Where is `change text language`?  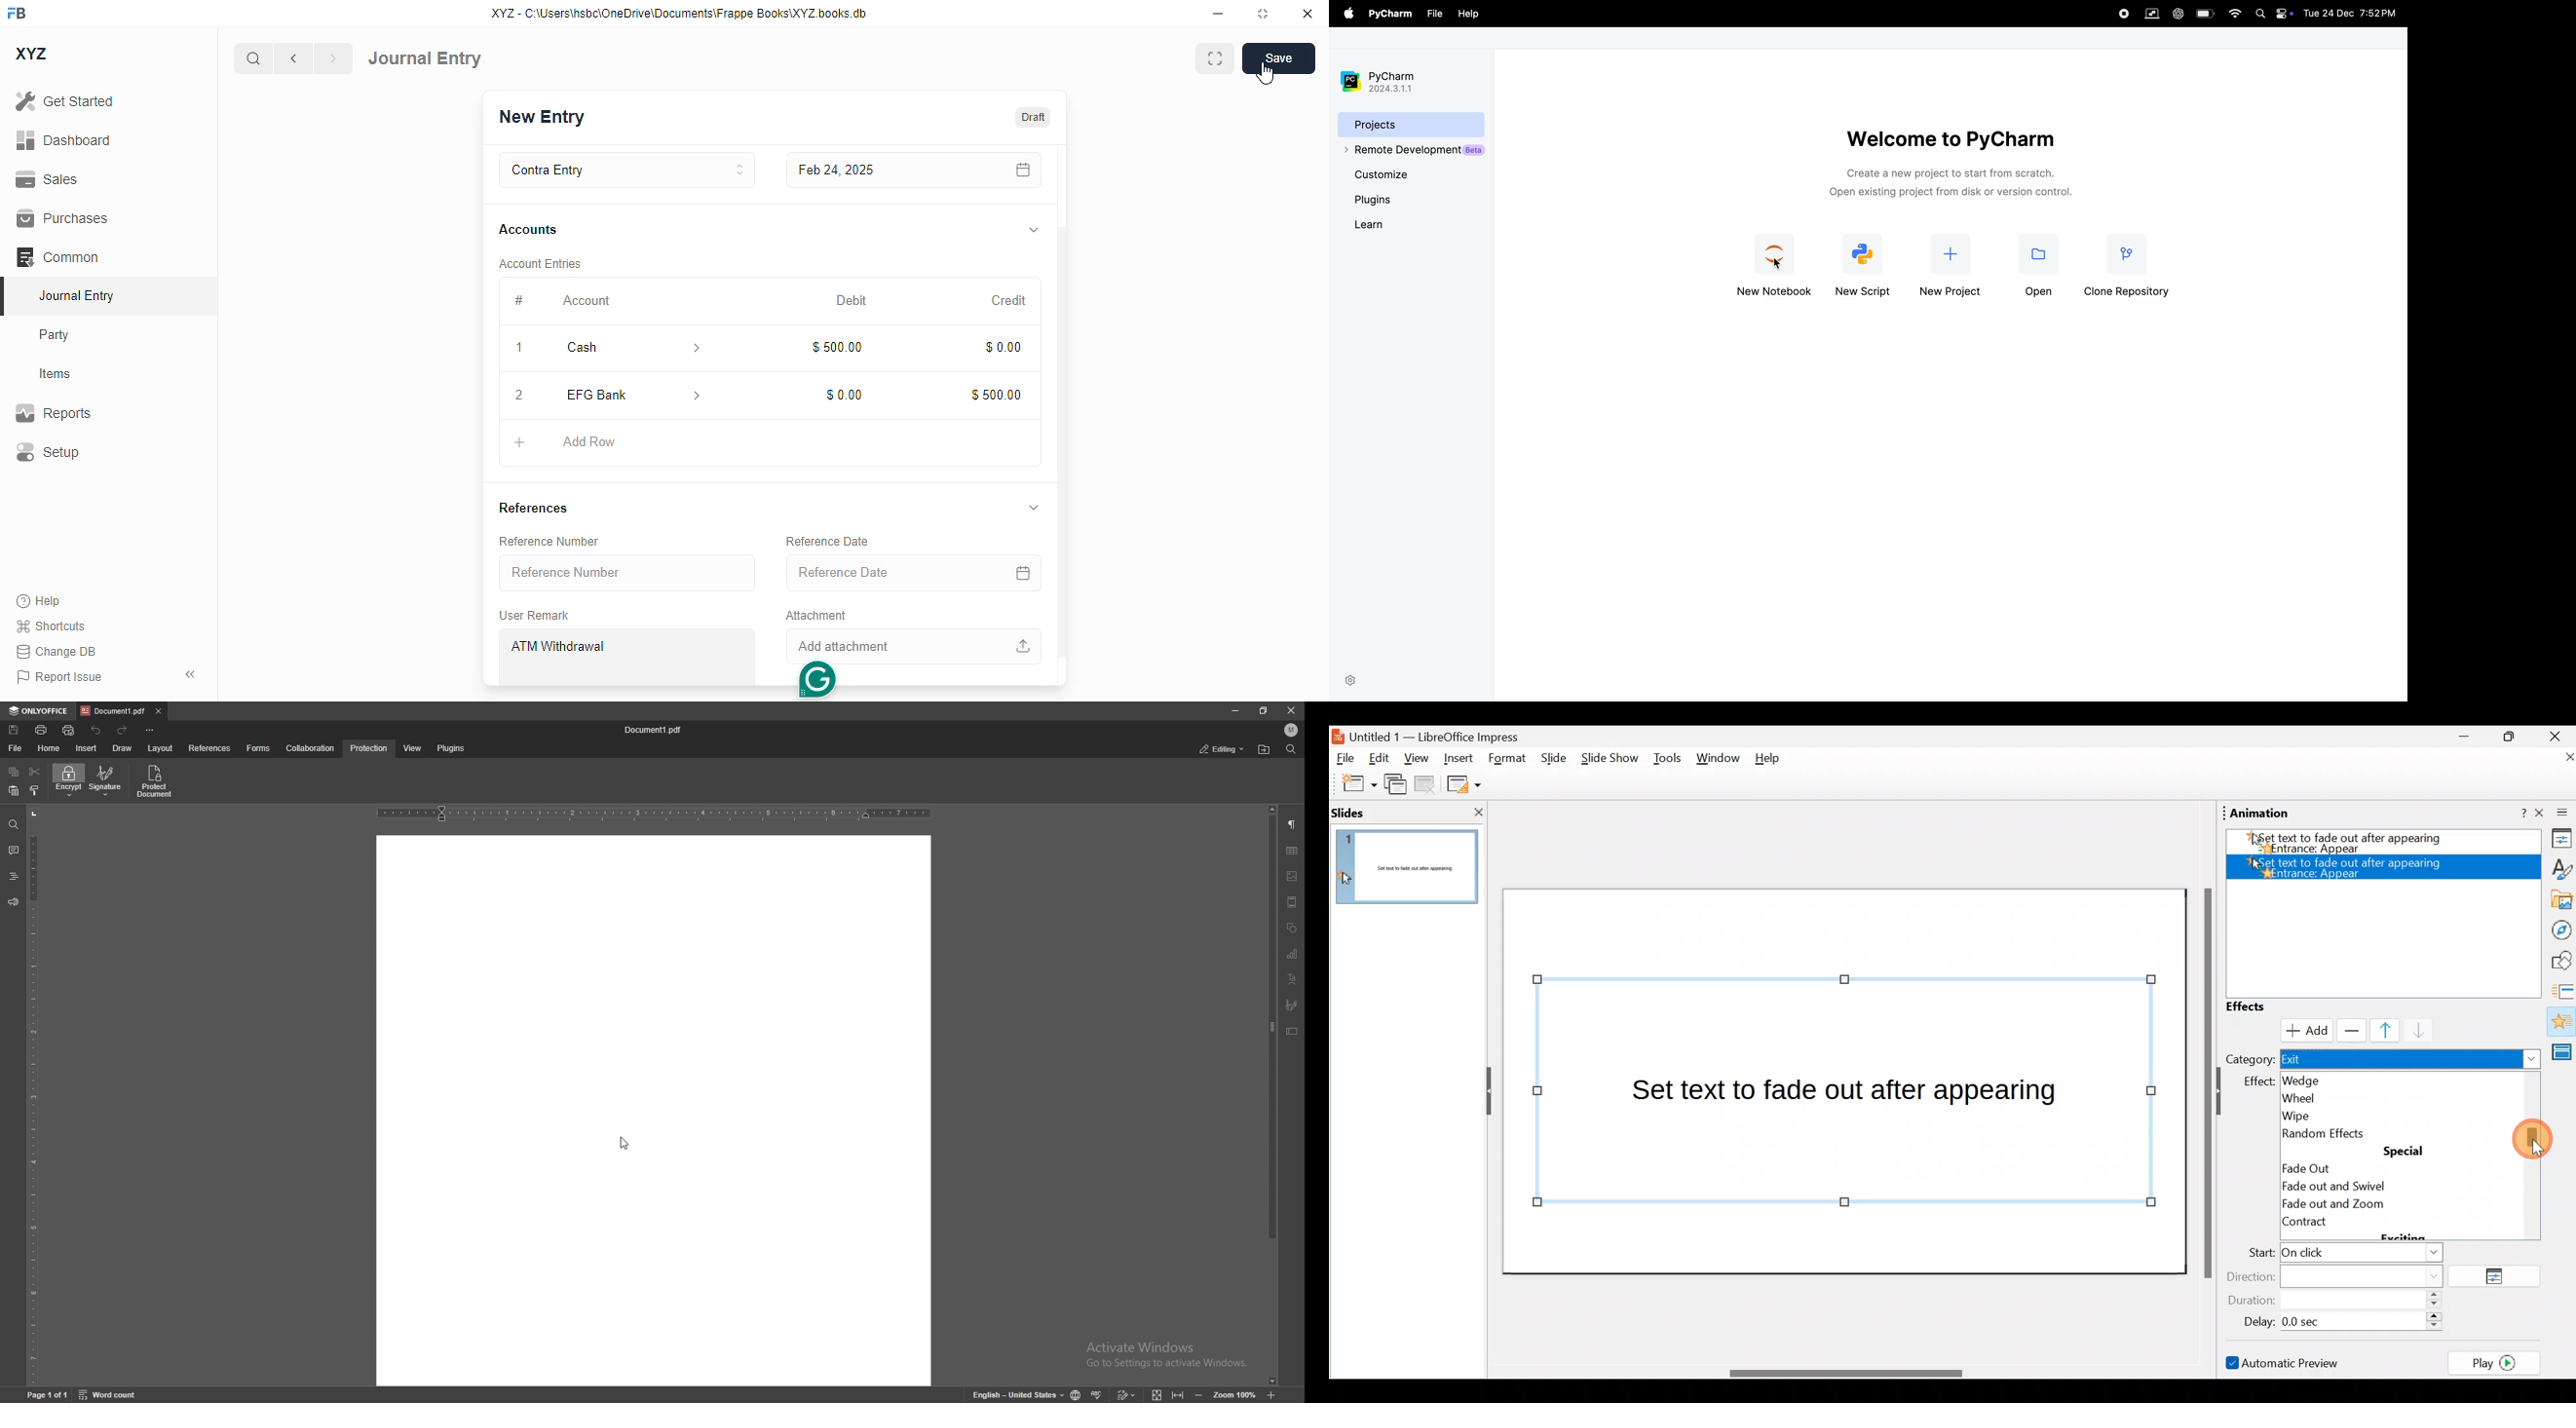 change text language is located at coordinates (1020, 1393).